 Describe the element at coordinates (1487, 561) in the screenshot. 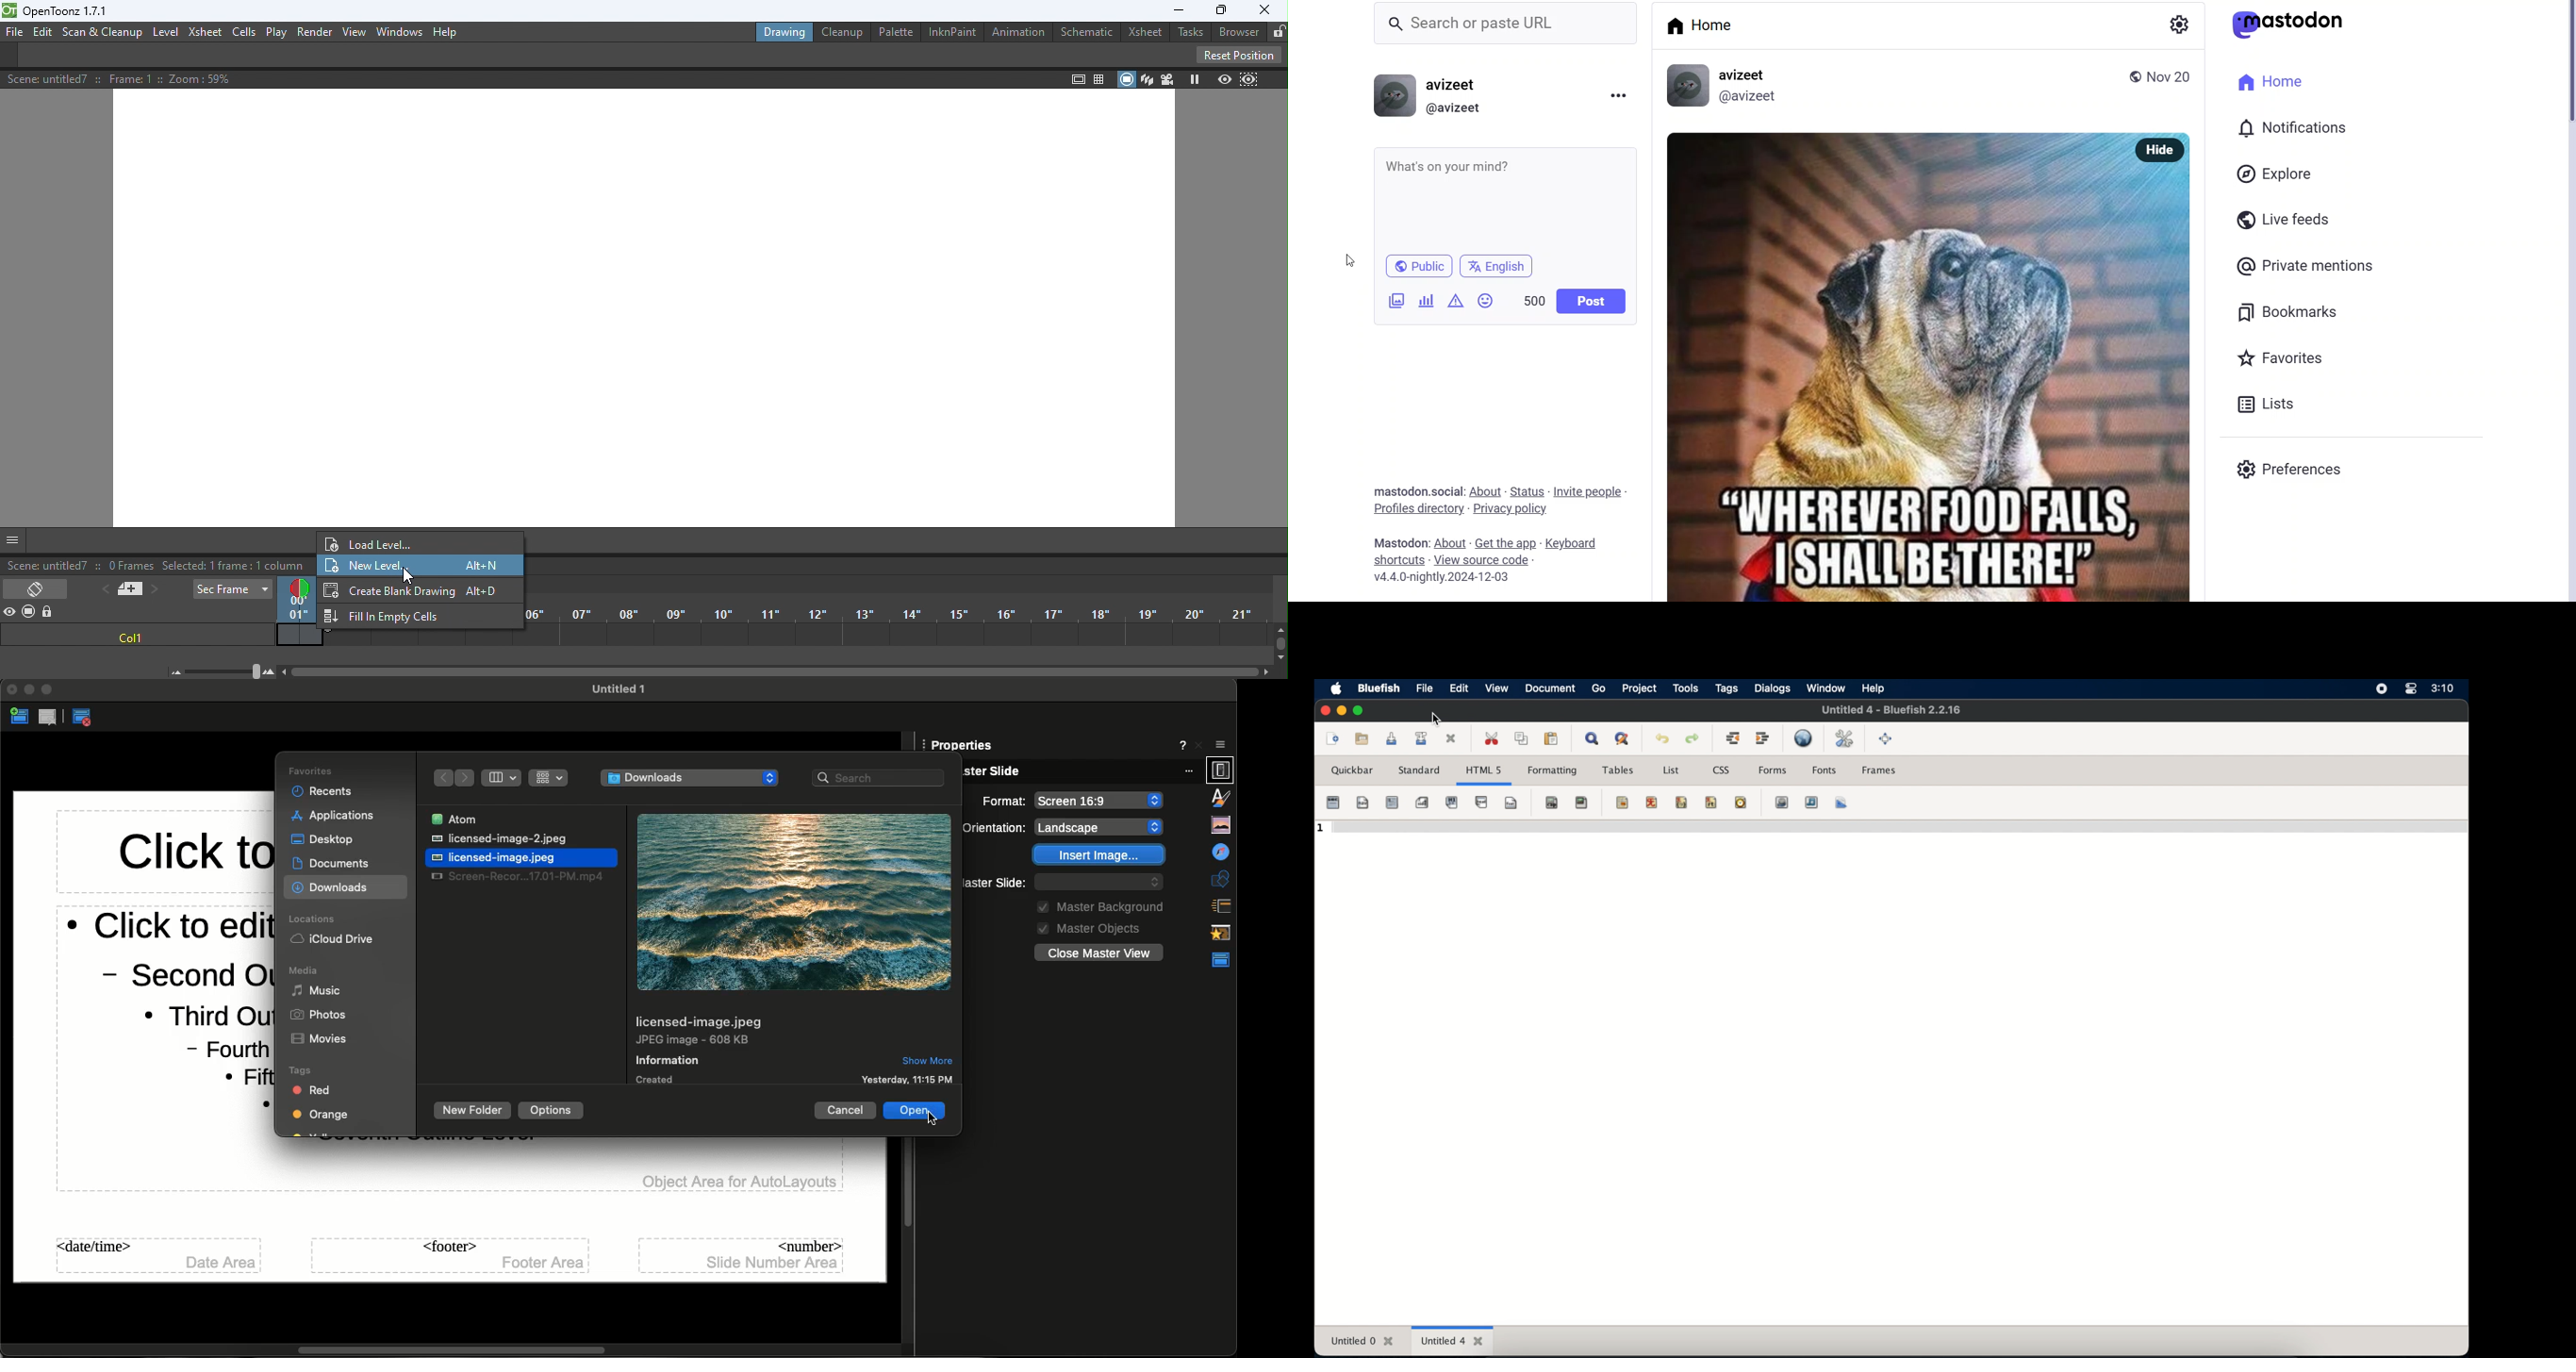

I see `view source code` at that location.